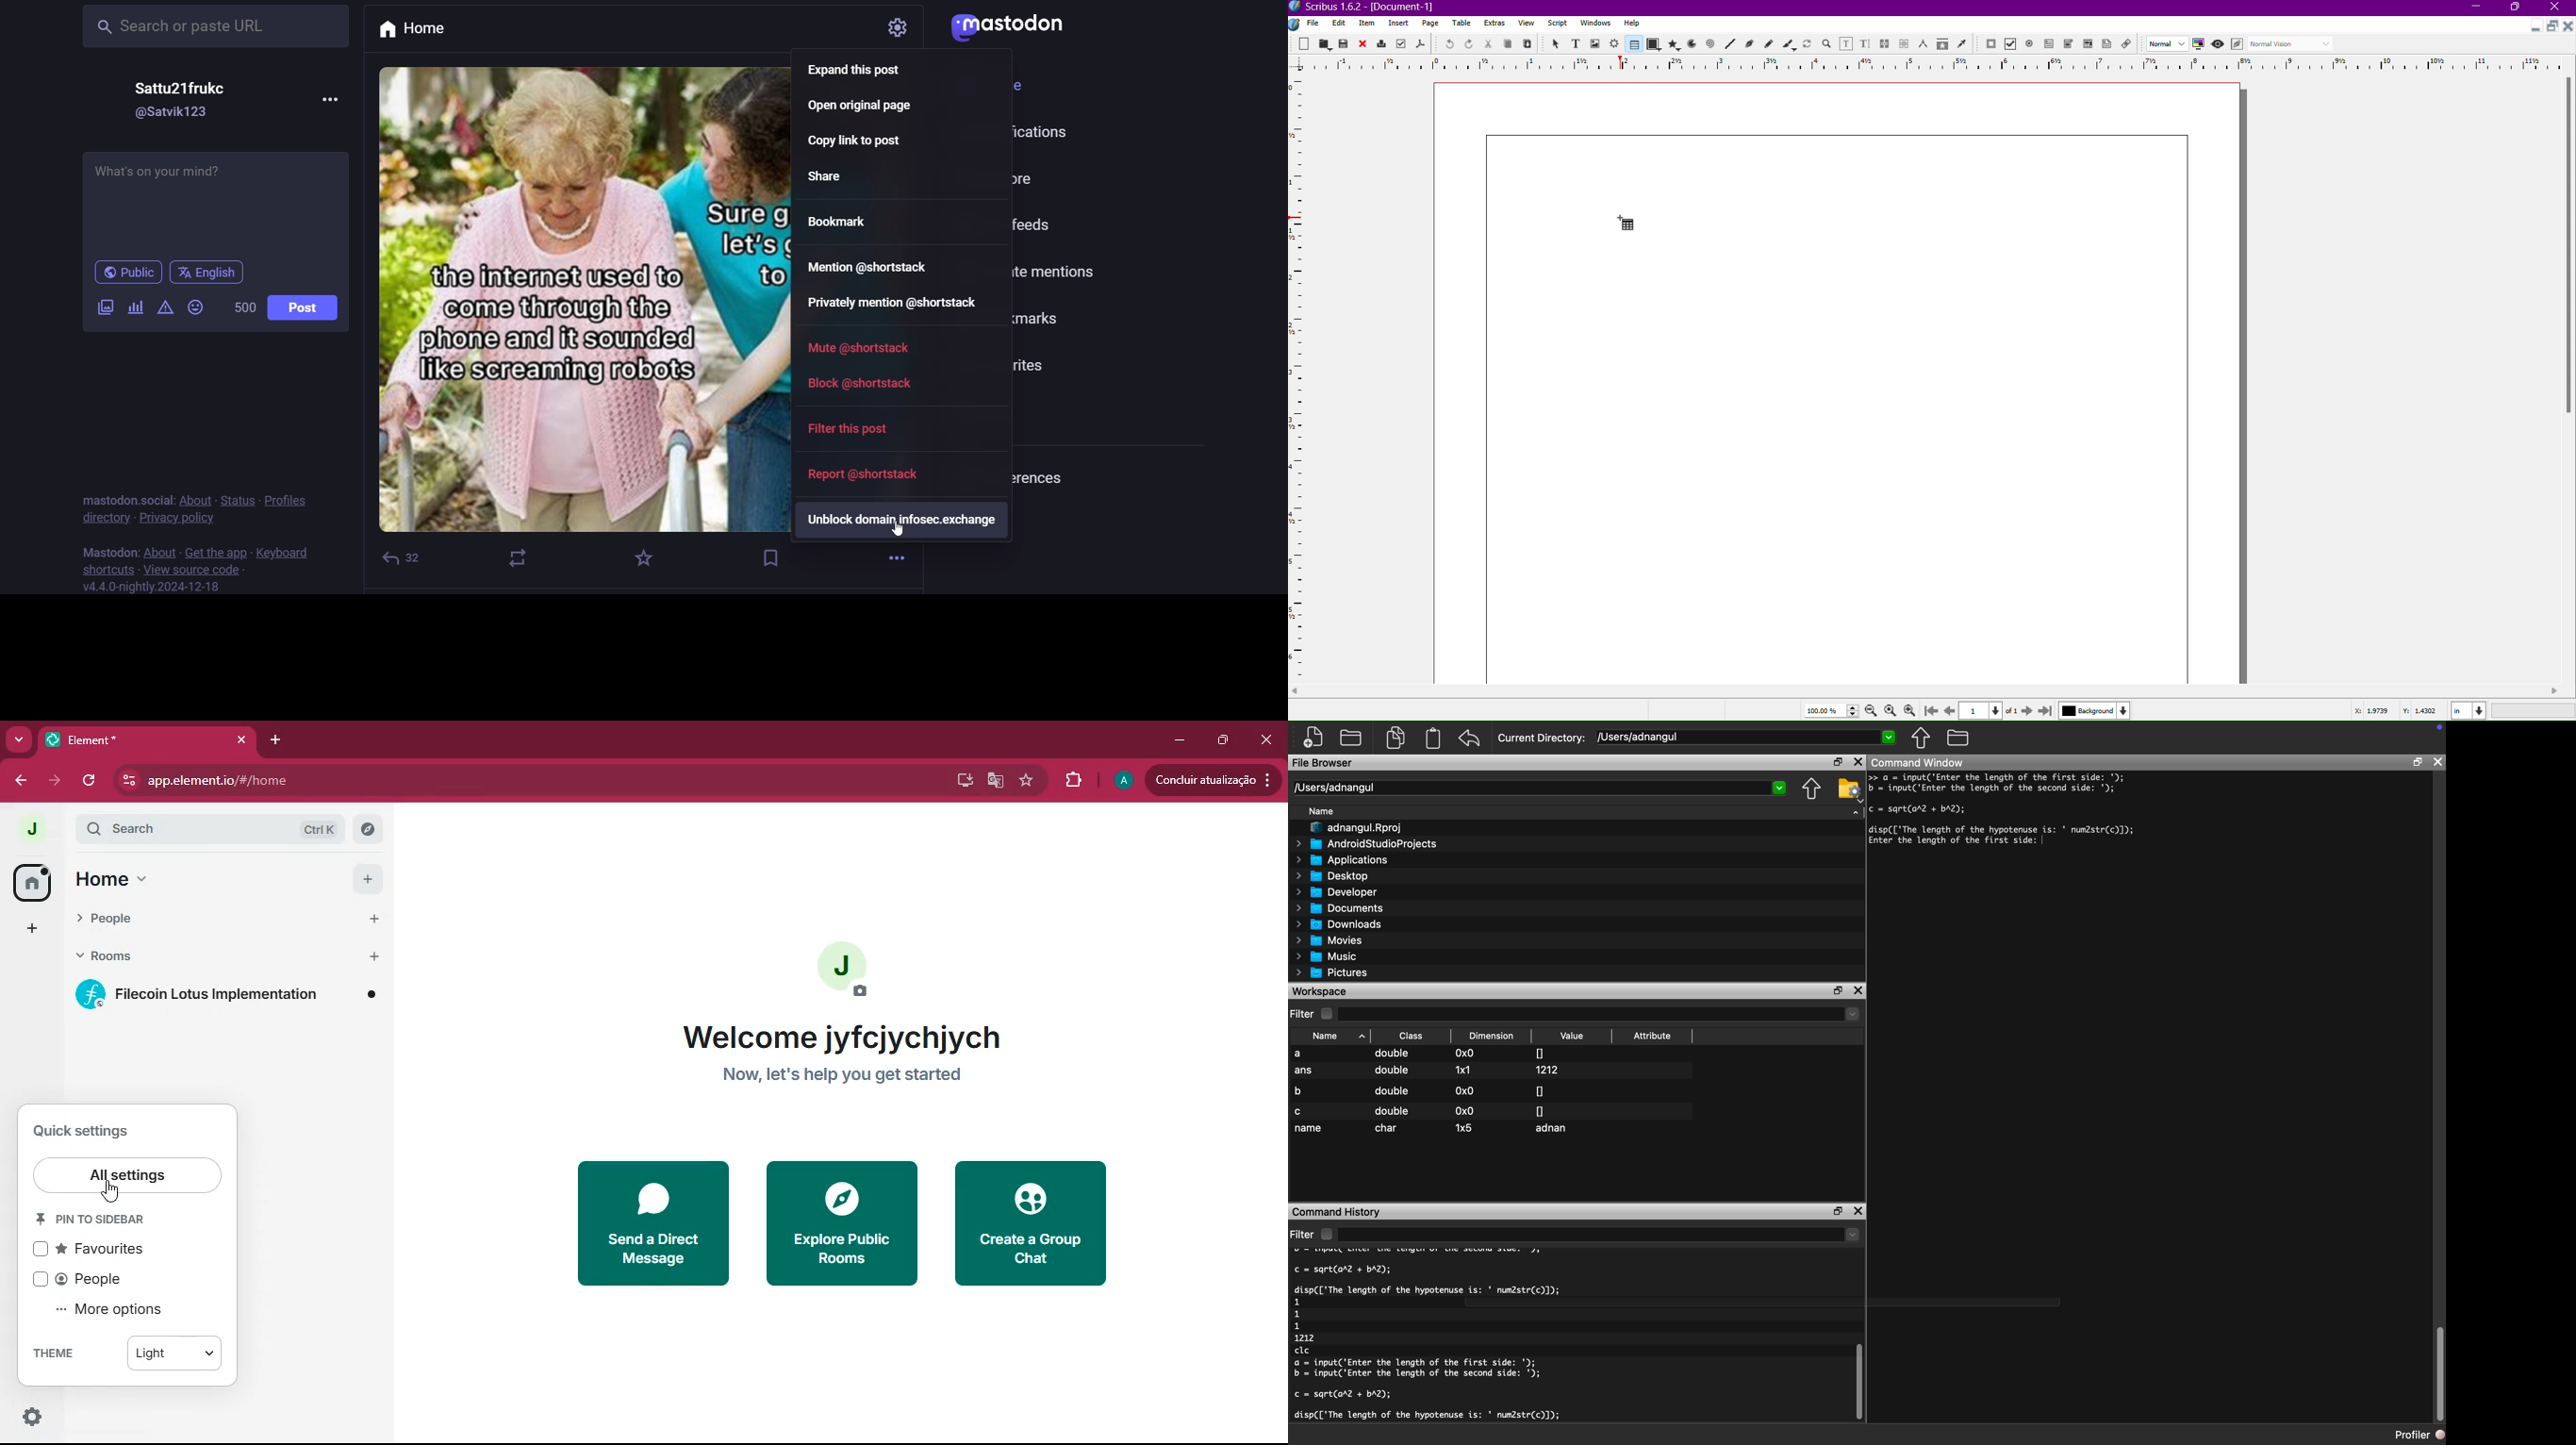 This screenshot has height=1456, width=2576. What do you see at coordinates (125, 272) in the screenshot?
I see `public` at bounding box center [125, 272].